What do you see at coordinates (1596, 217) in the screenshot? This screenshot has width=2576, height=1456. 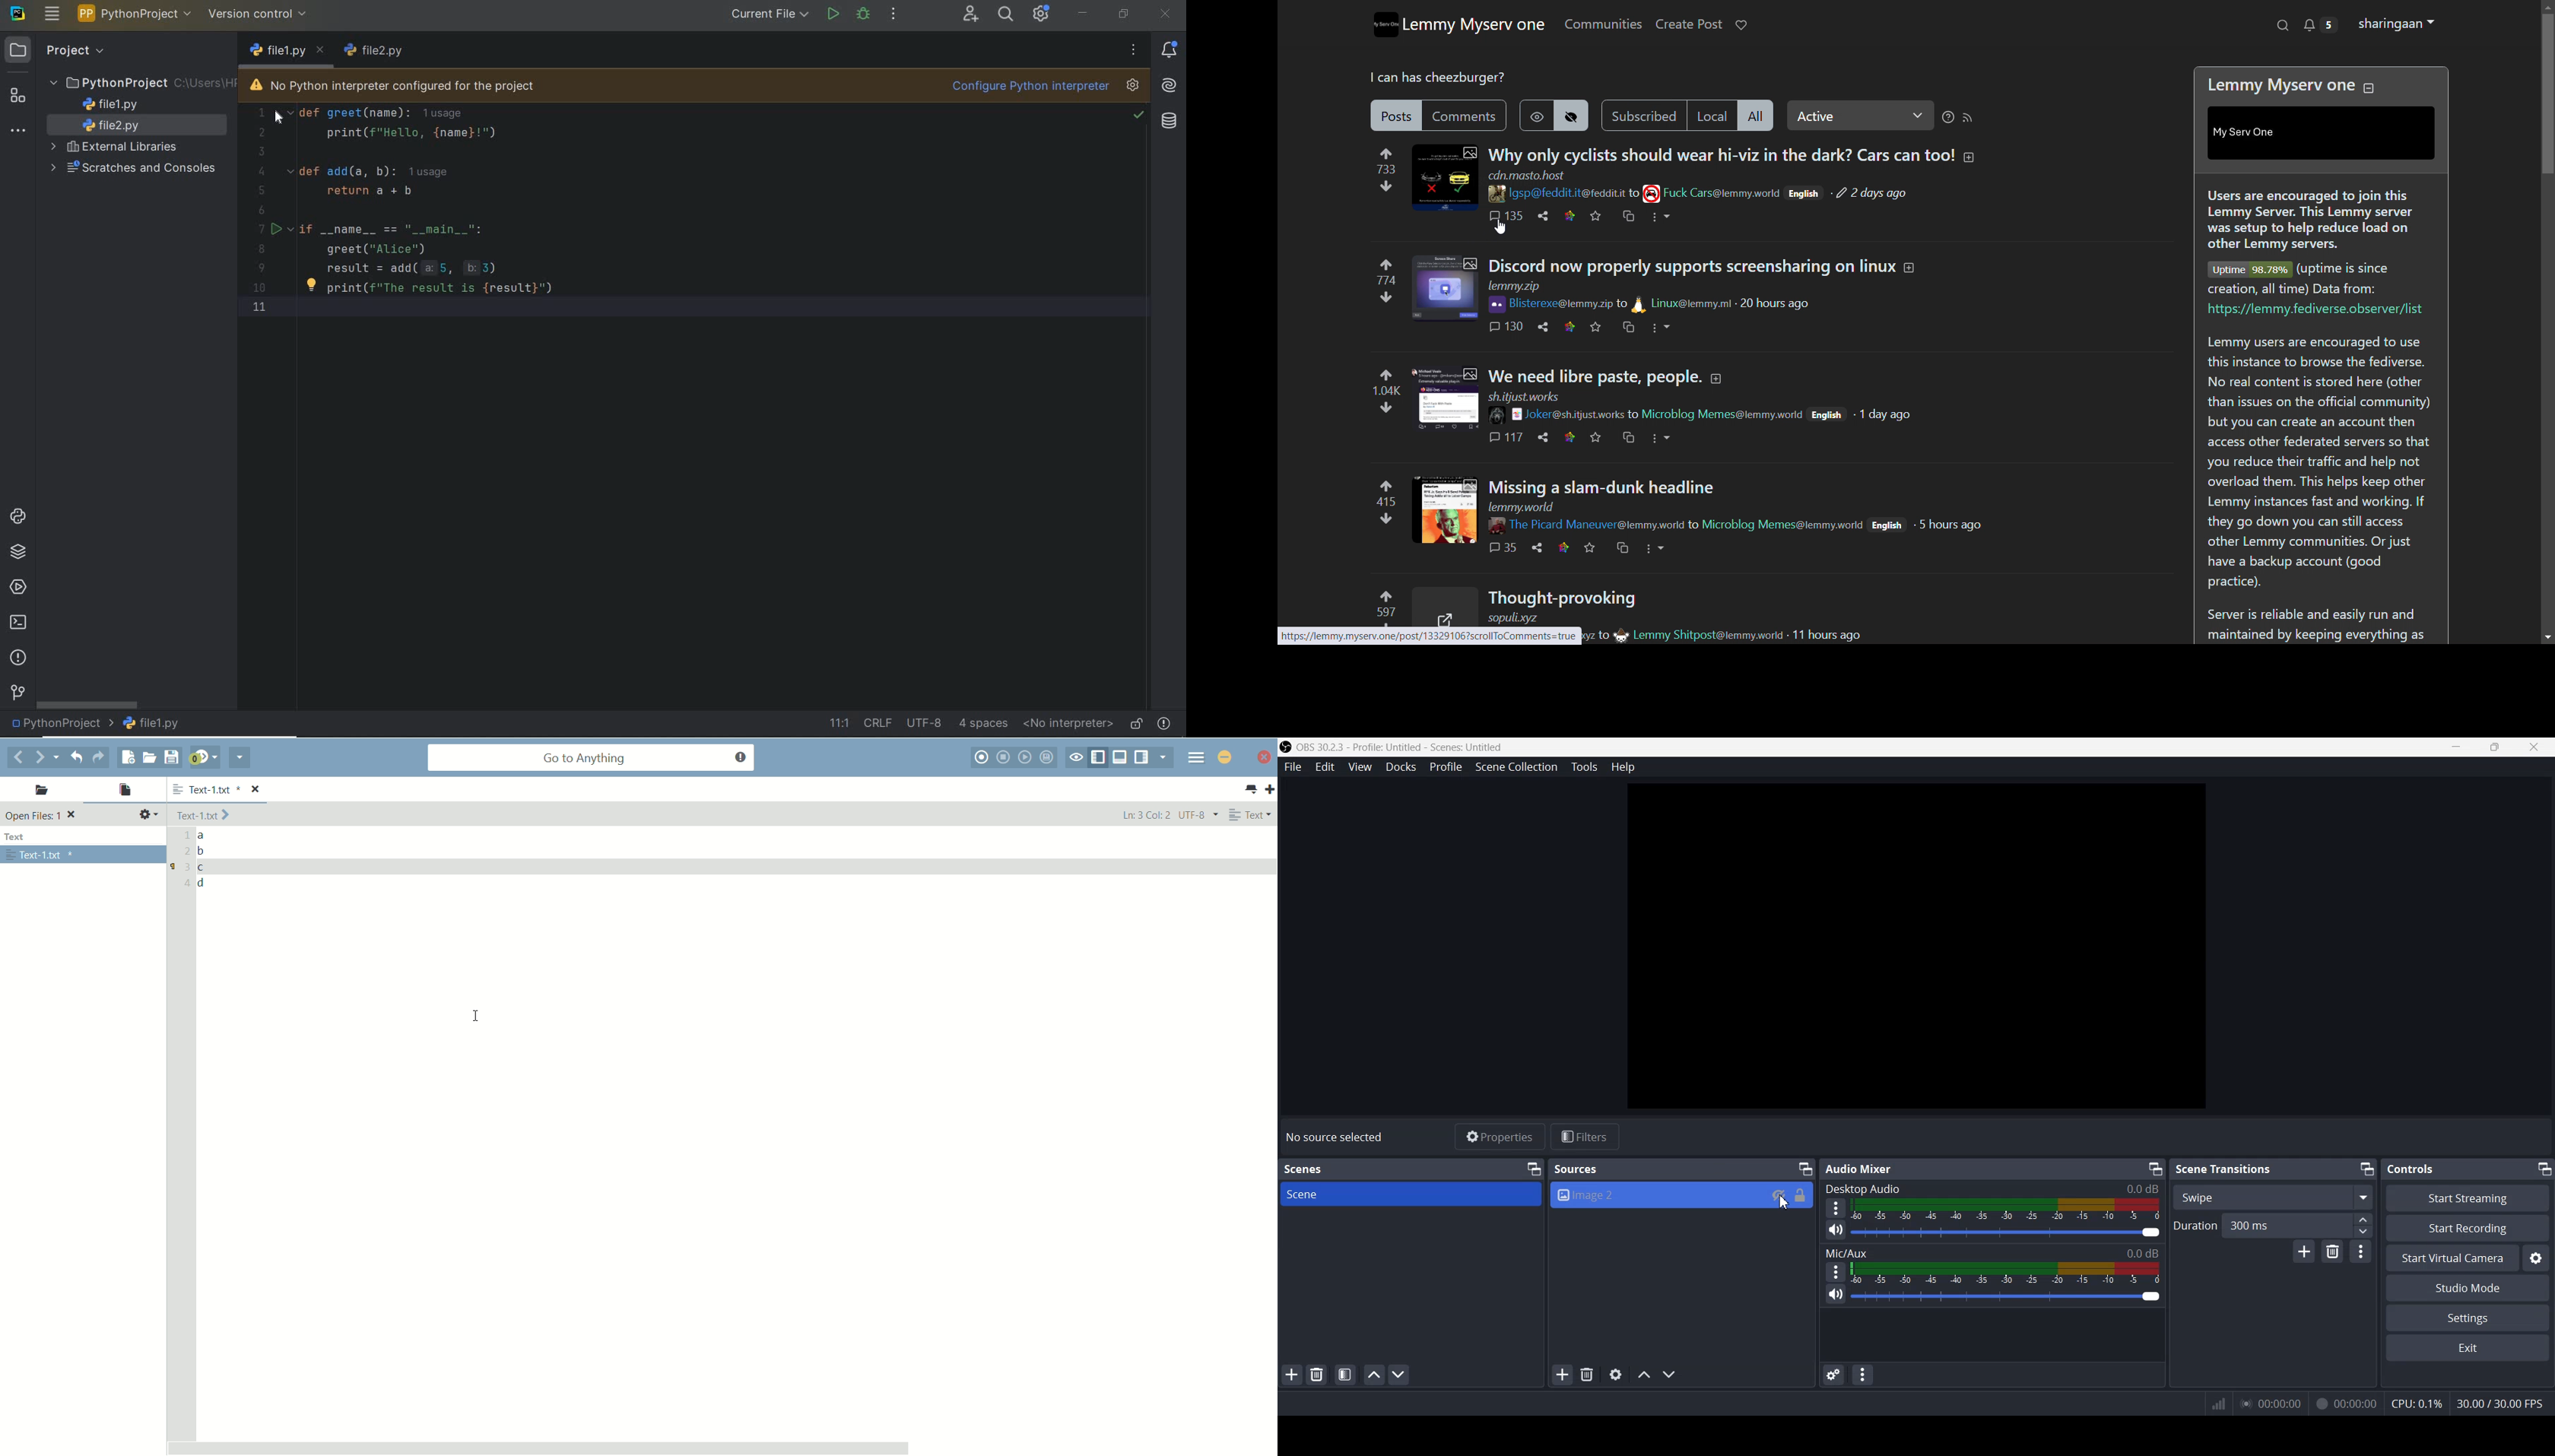 I see `favorites` at bounding box center [1596, 217].